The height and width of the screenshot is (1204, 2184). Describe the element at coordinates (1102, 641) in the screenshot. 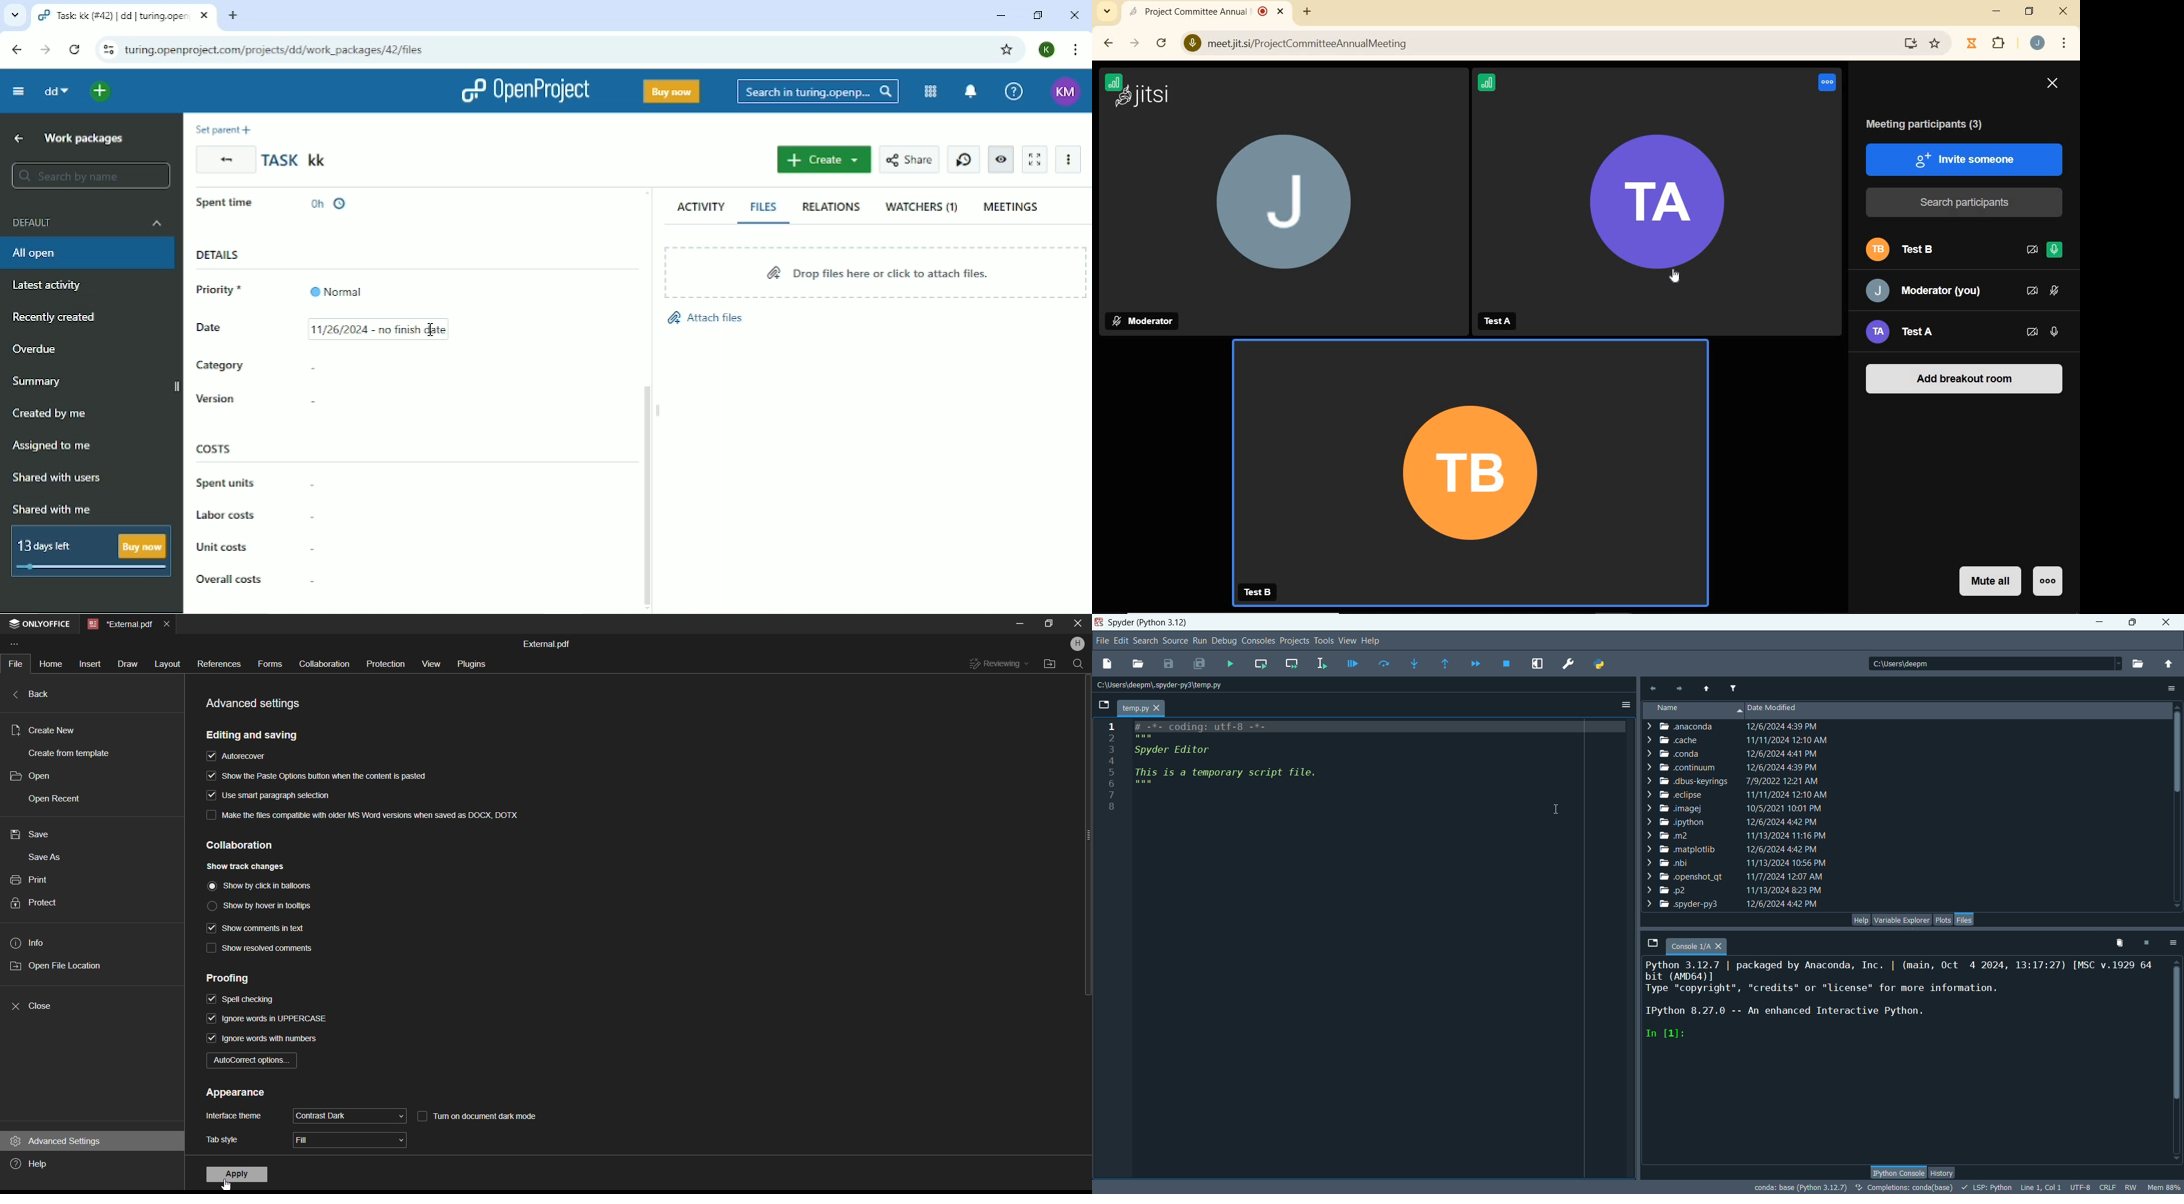

I see `file` at that location.